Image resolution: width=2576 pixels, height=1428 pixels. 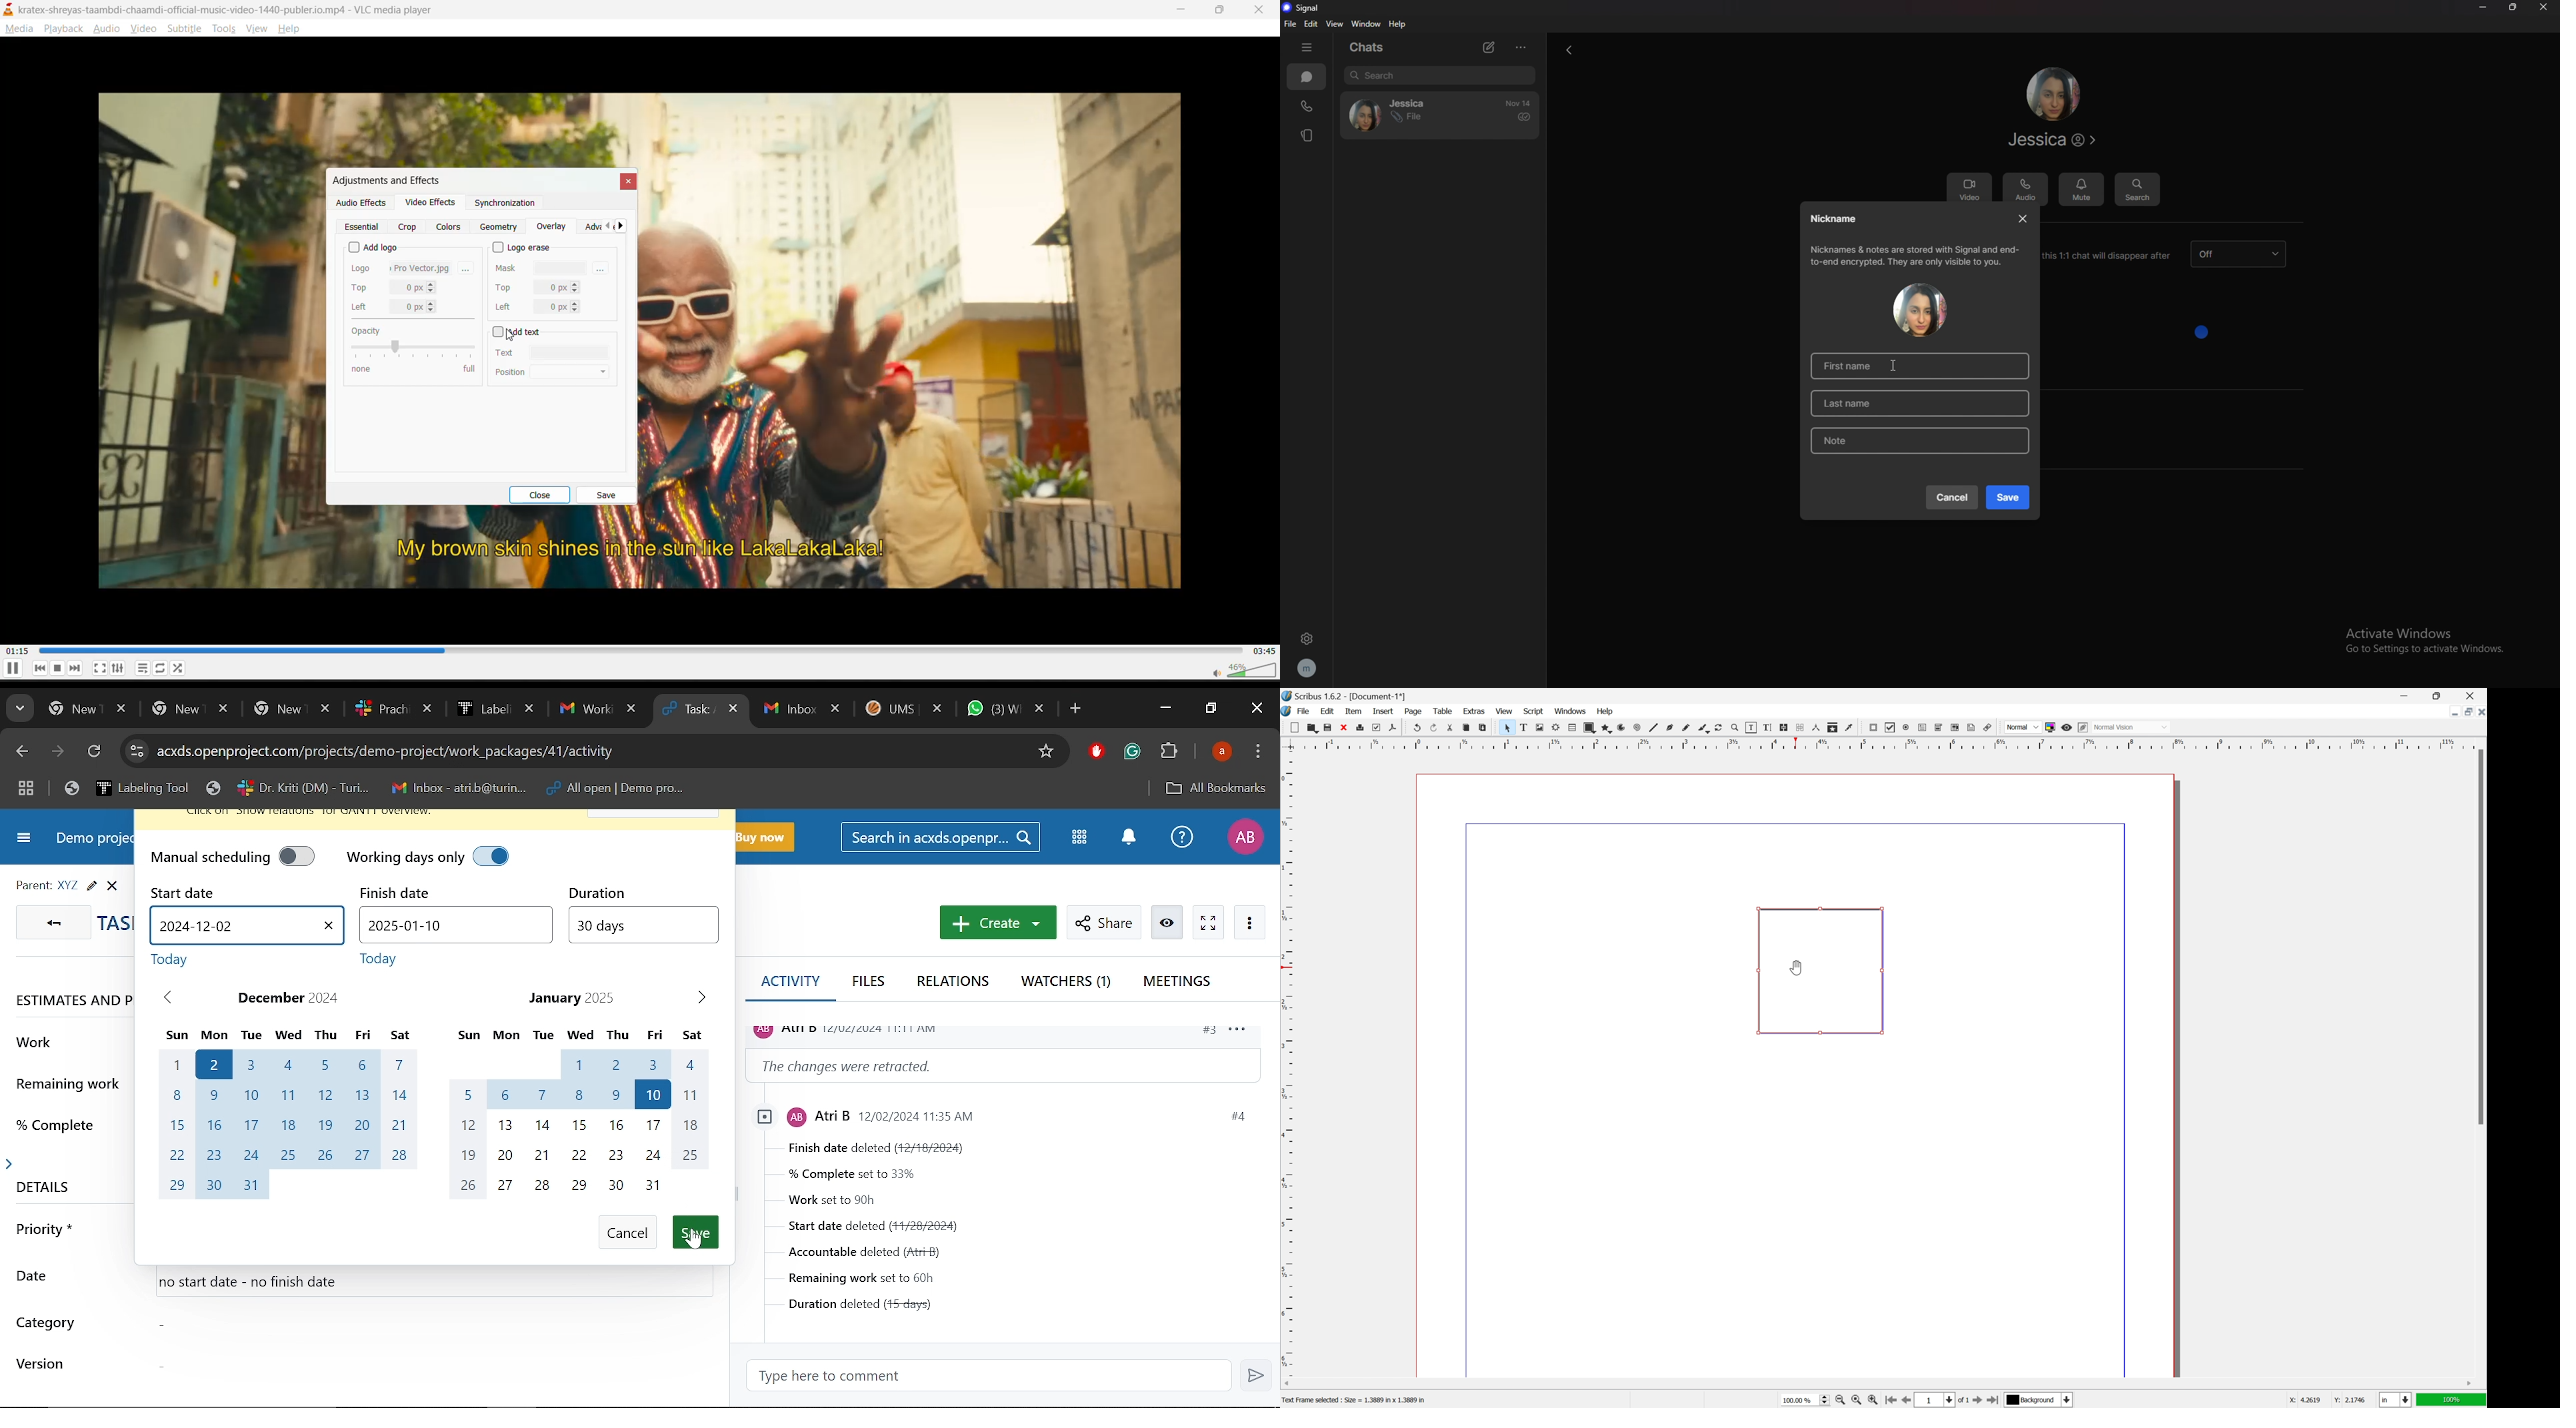 I want to click on time, so click(x=1518, y=103).